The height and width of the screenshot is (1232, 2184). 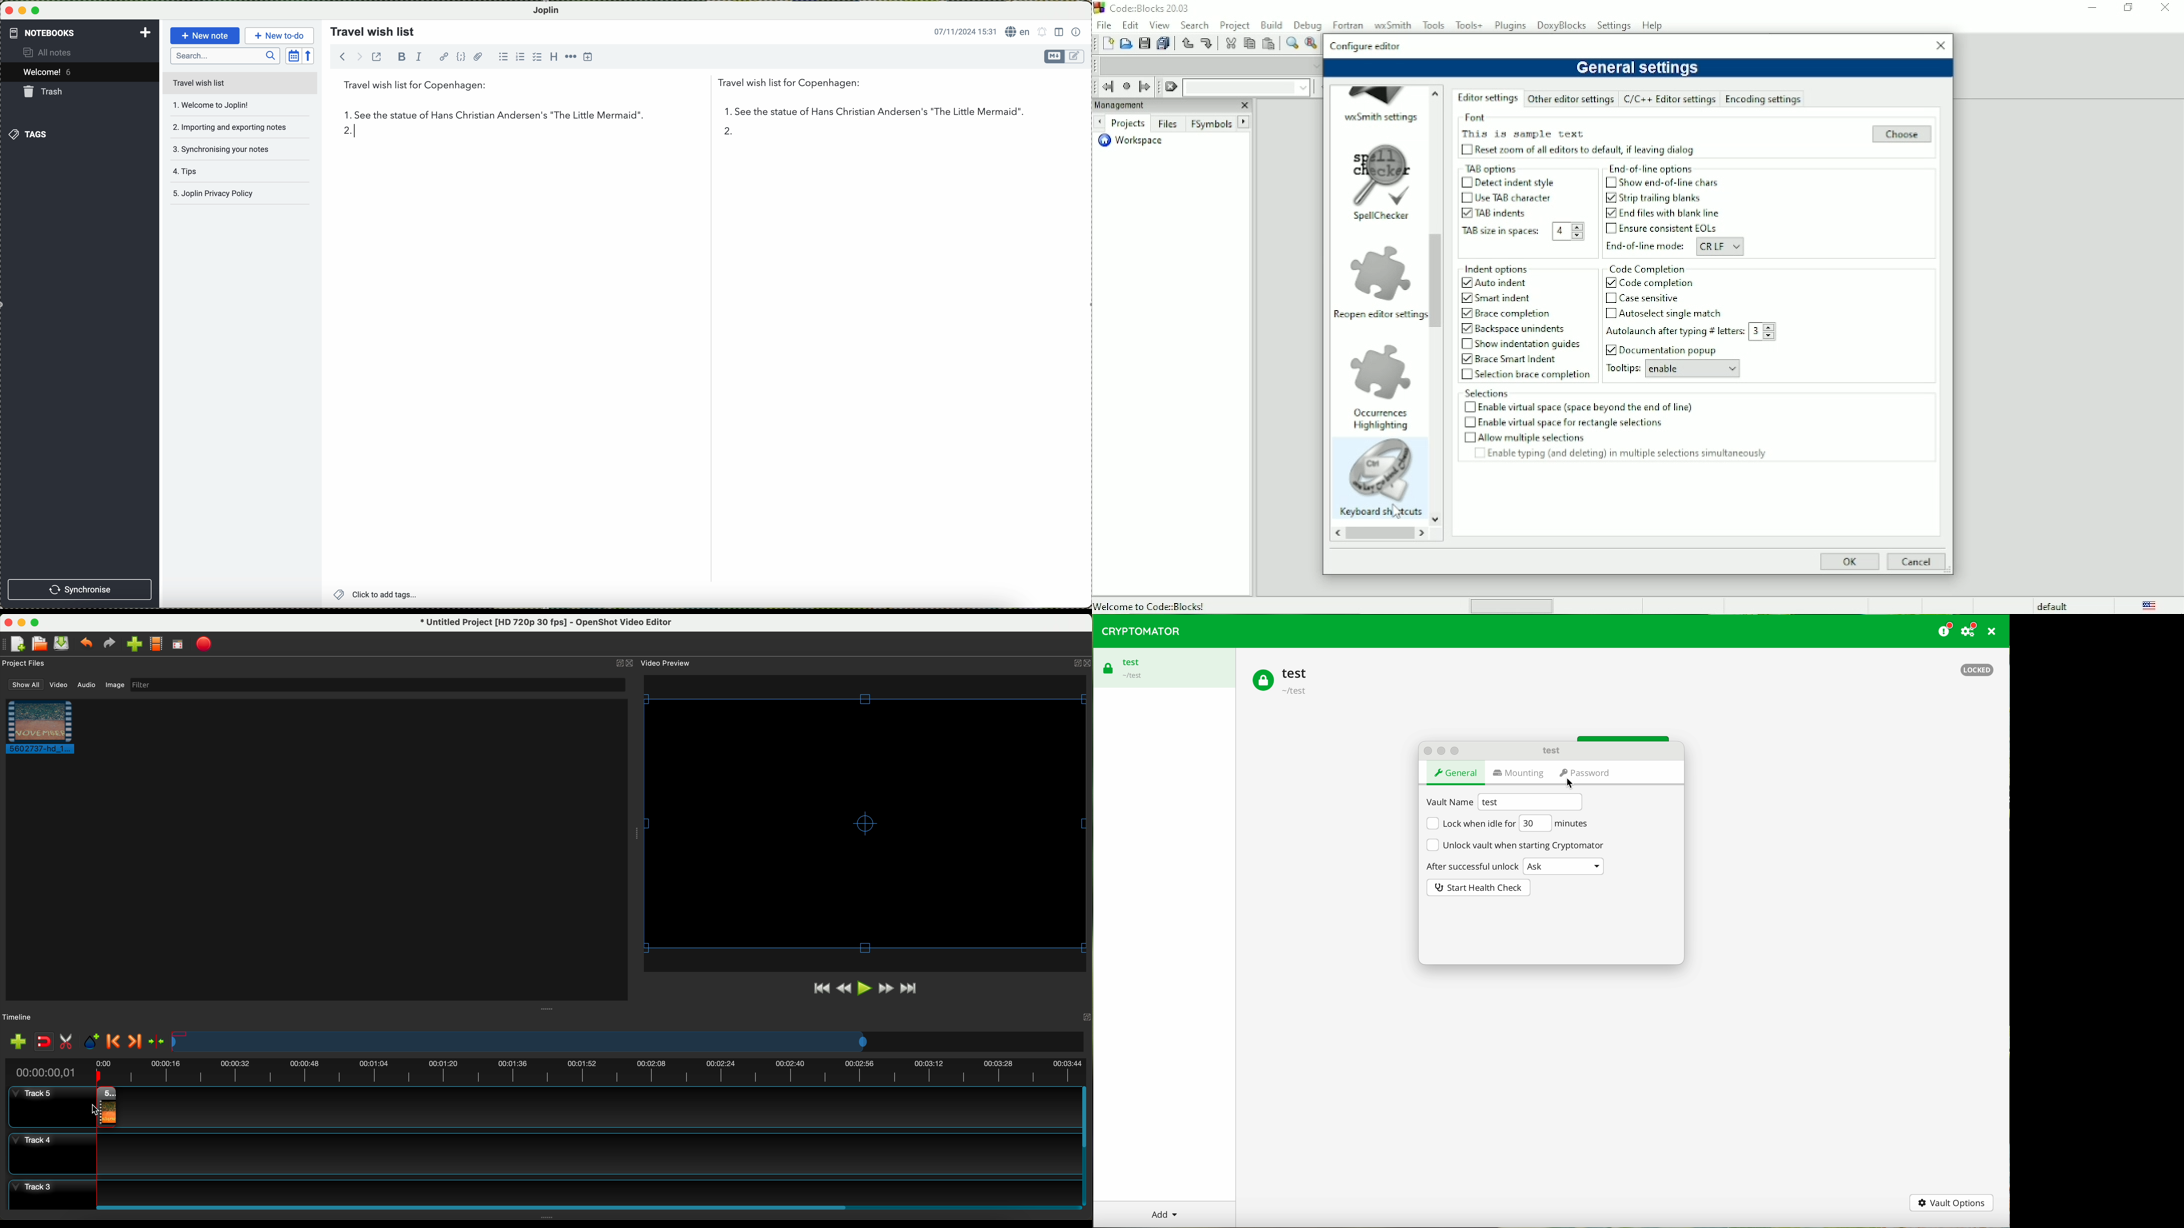 I want to click on travel wish list for Copenhagen:, so click(x=607, y=87).